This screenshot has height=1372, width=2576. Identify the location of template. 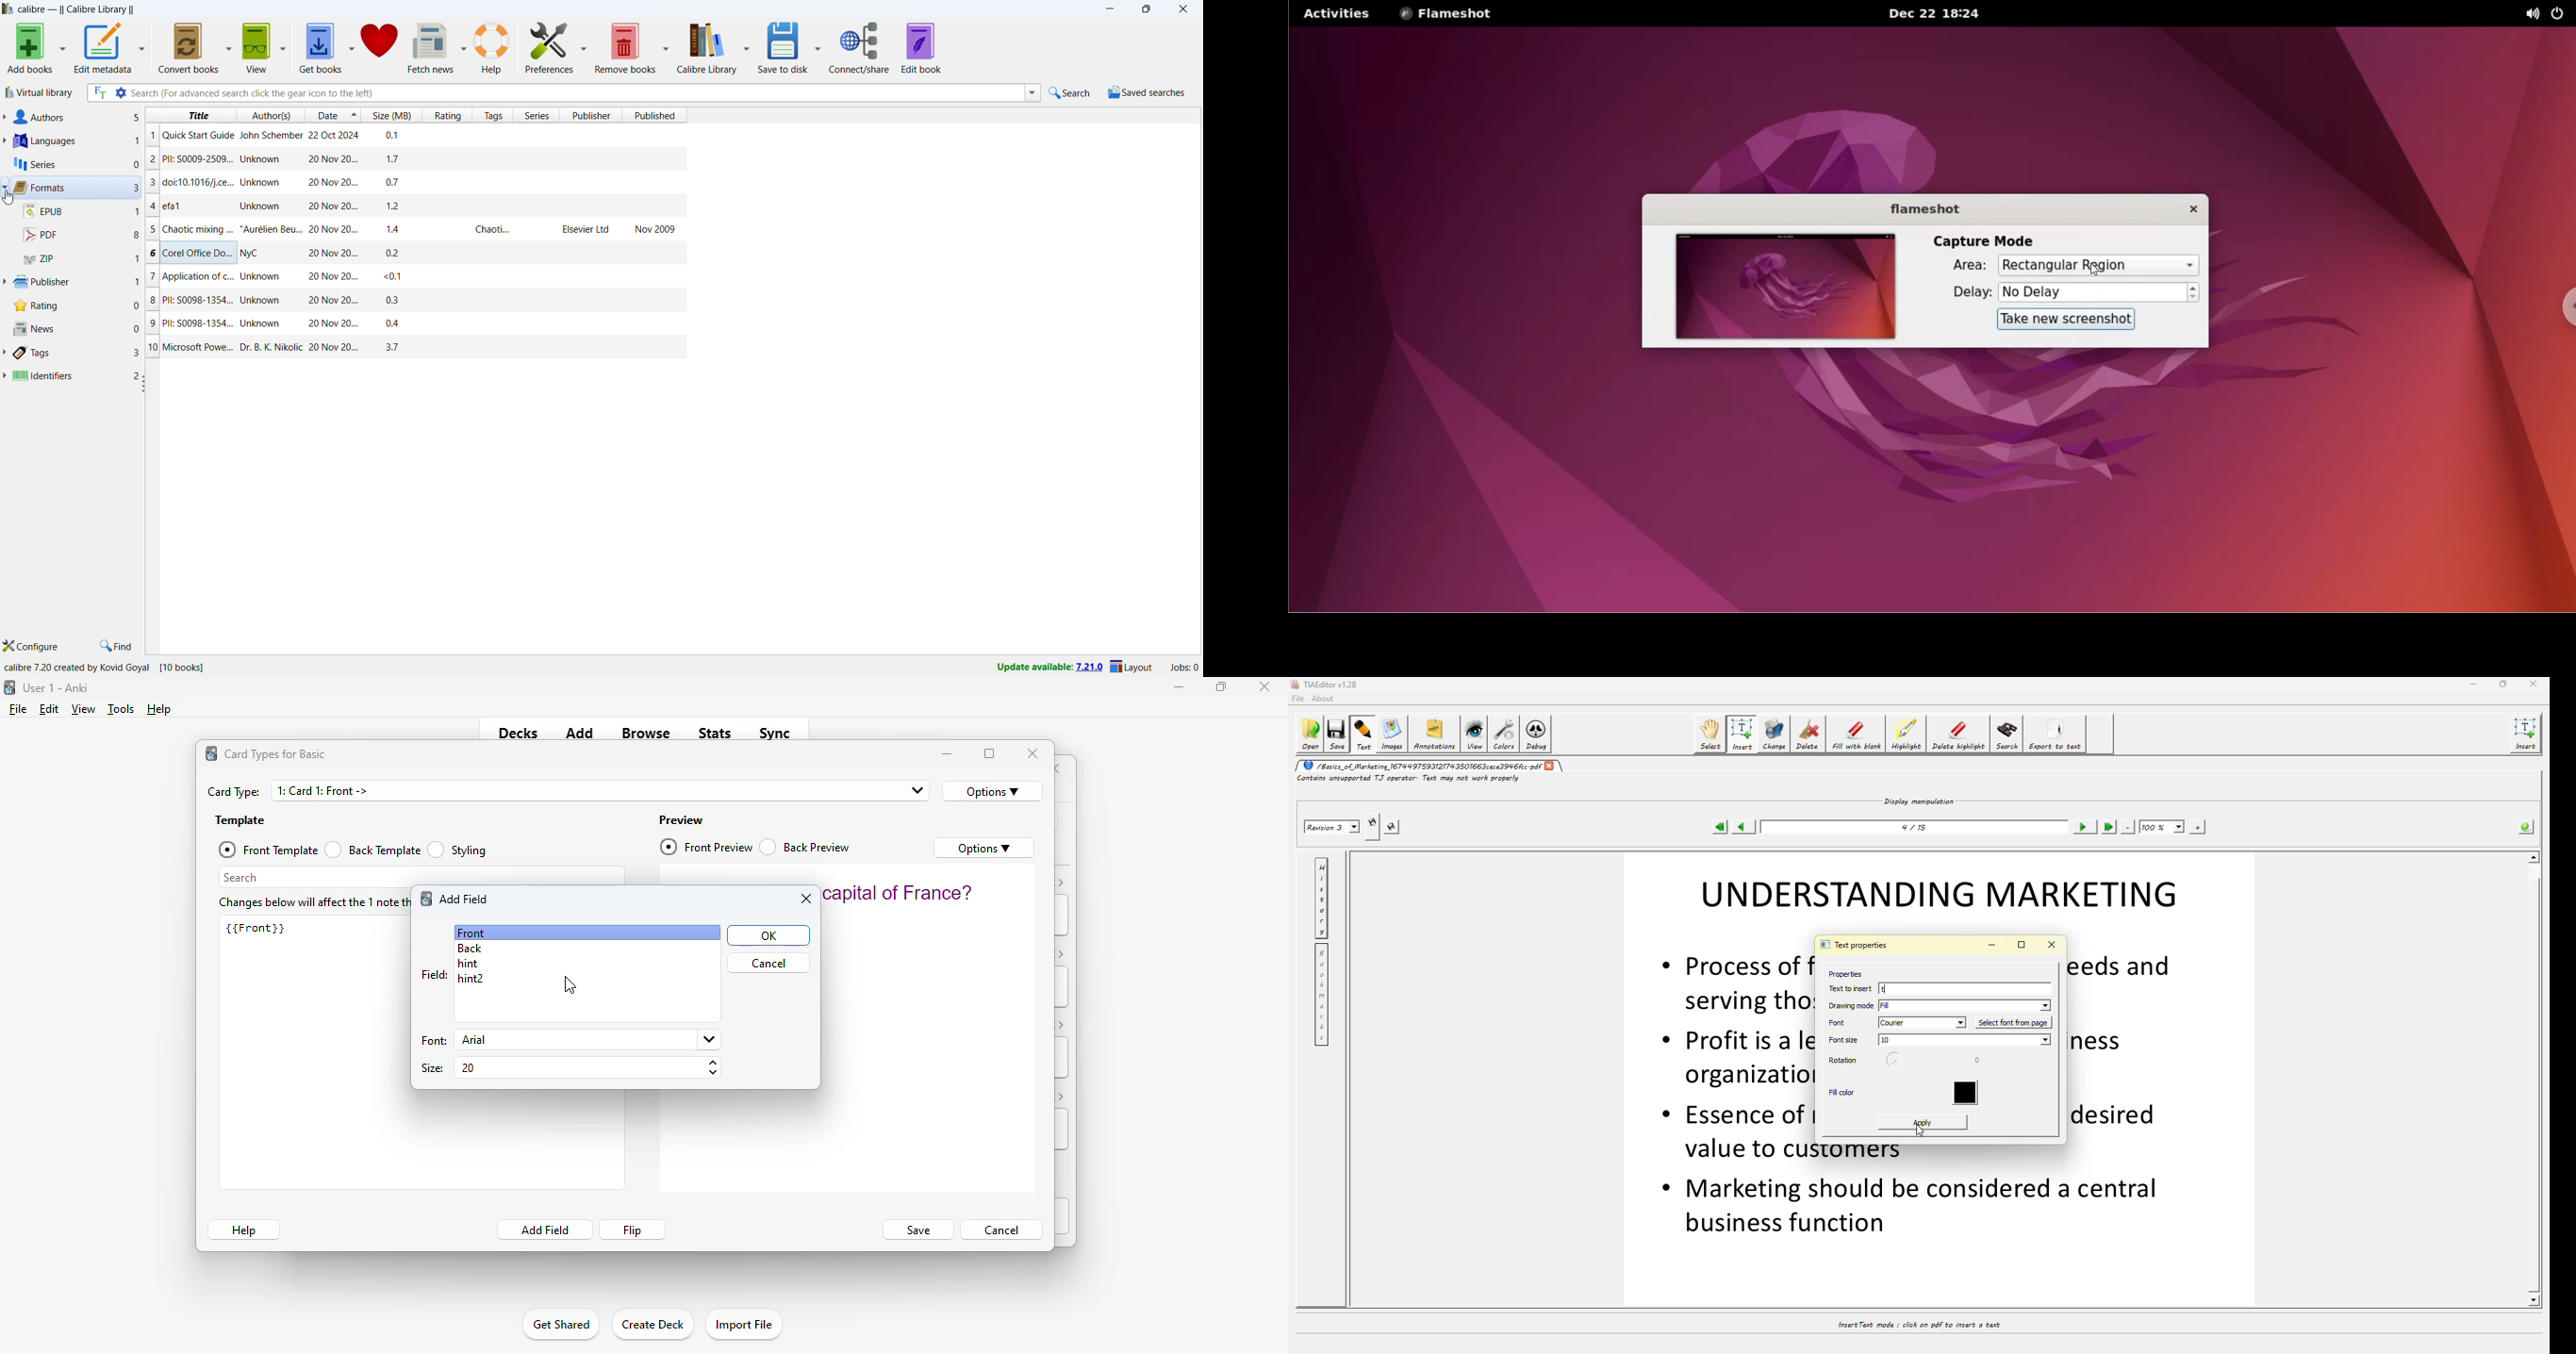
(240, 821).